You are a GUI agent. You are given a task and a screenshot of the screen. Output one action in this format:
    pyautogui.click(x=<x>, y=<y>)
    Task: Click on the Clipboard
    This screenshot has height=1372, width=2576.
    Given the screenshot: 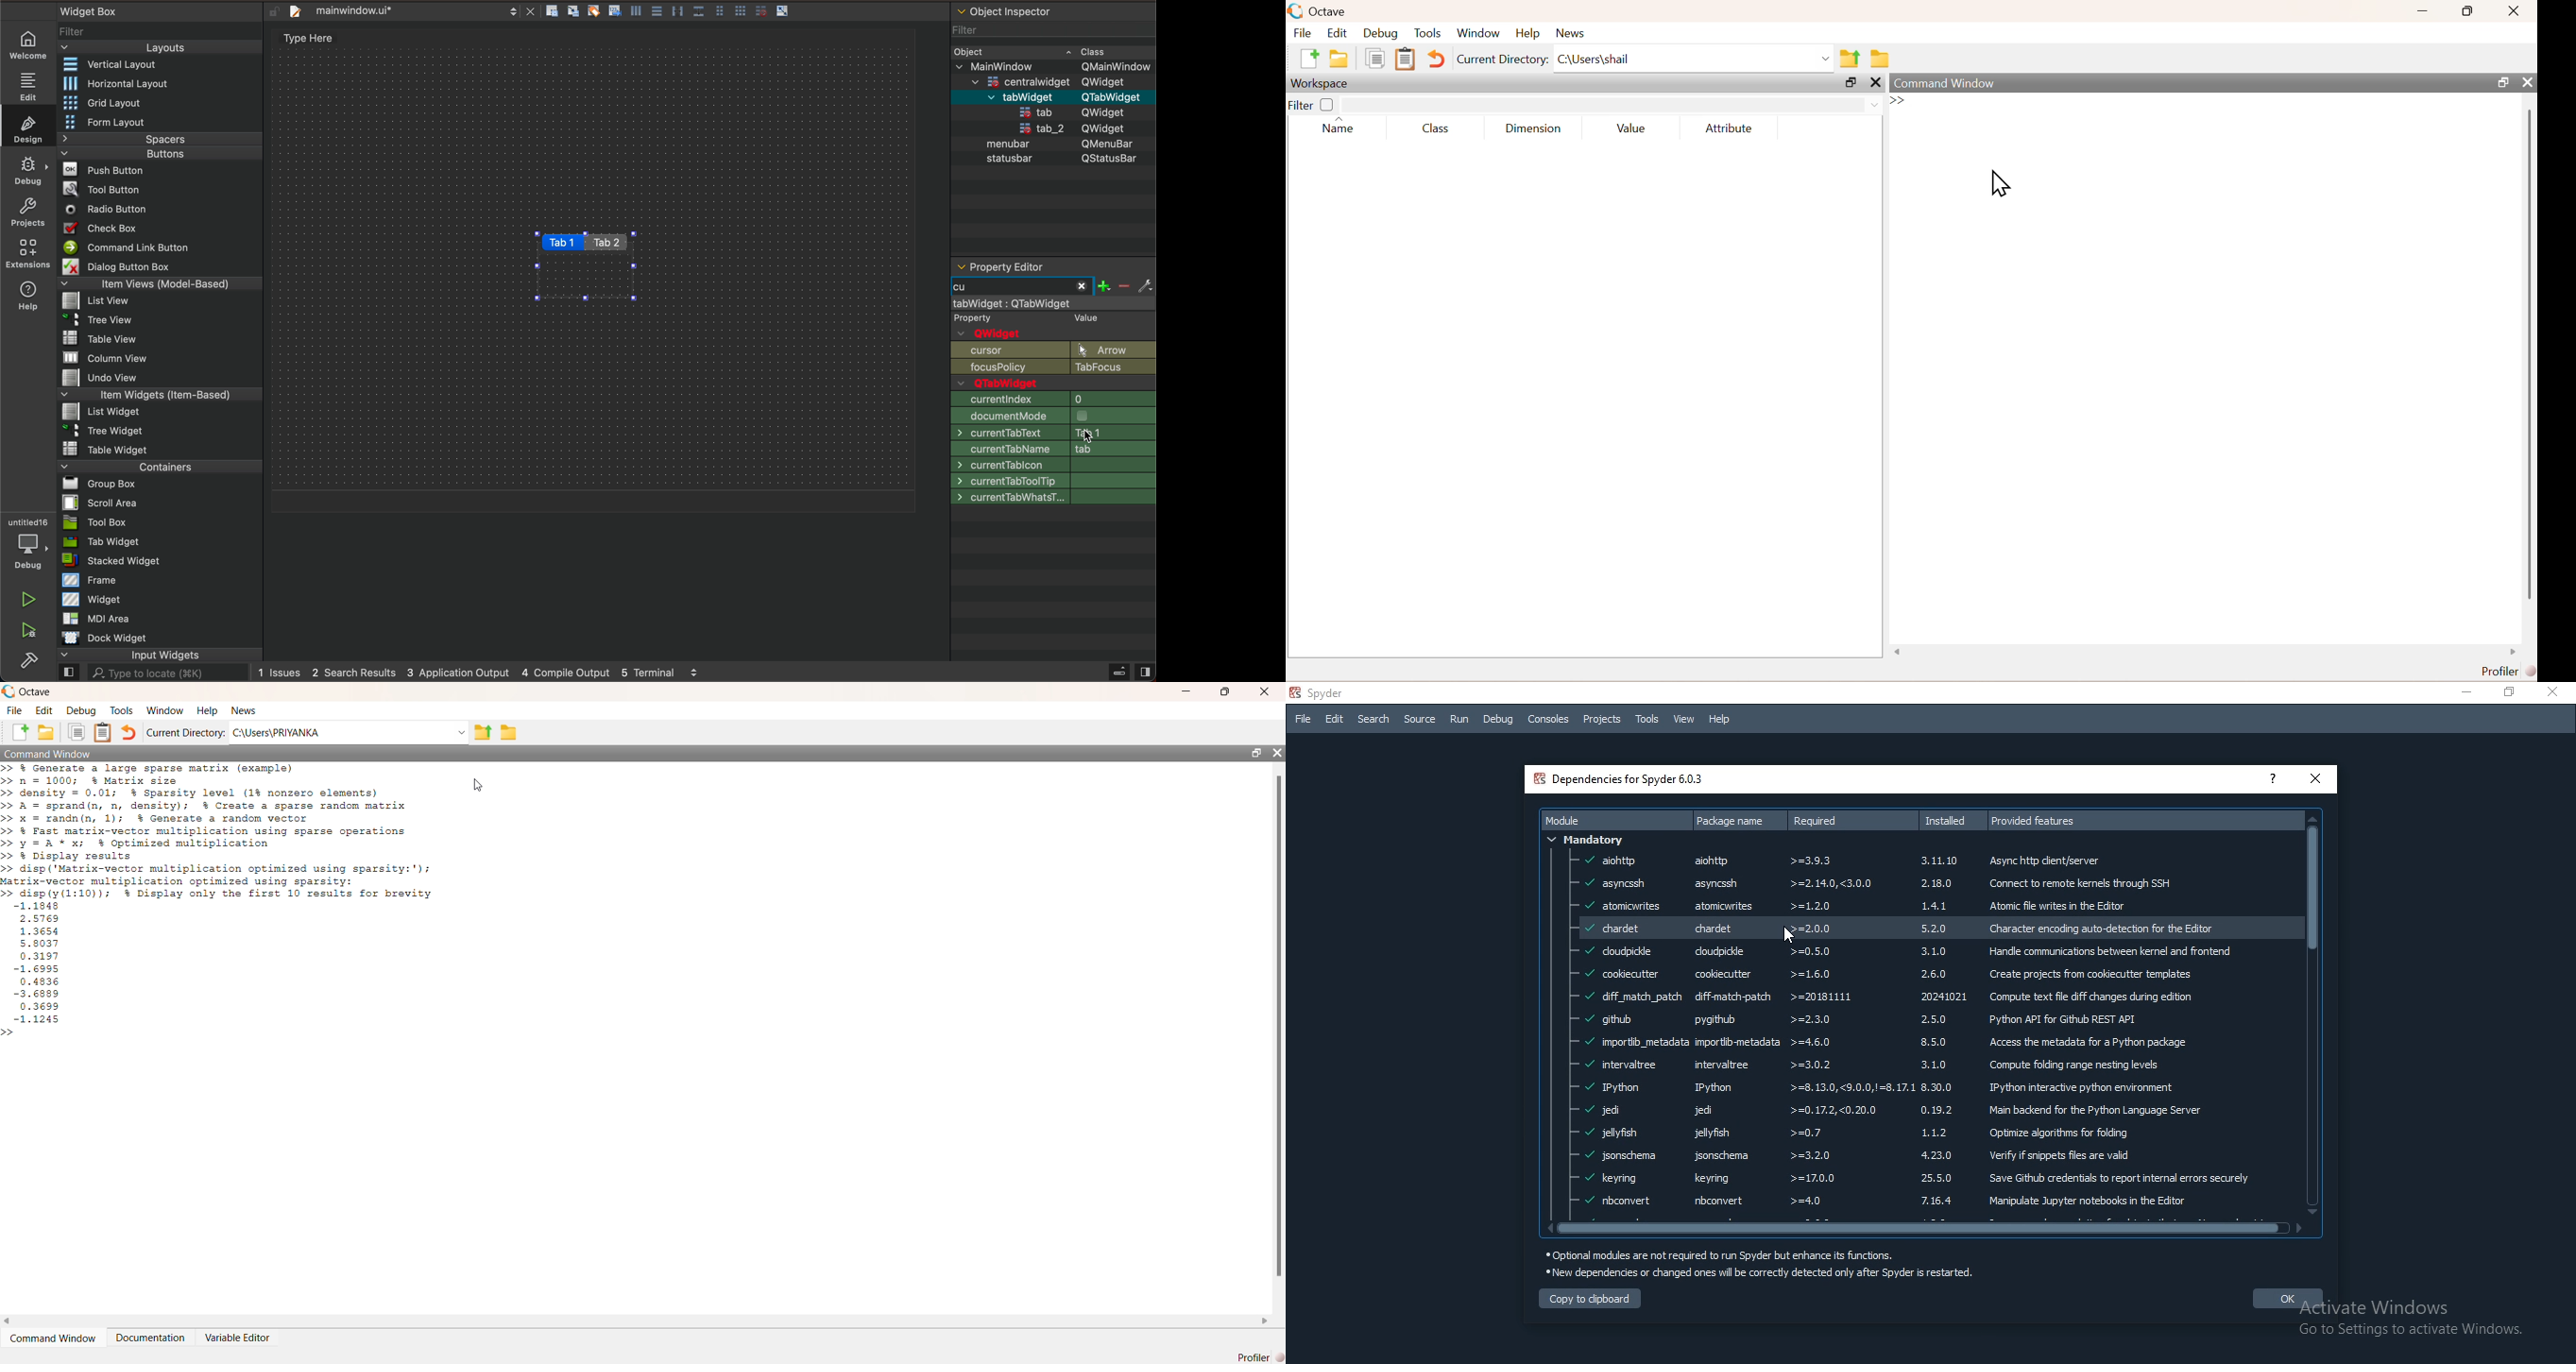 What is the action you would take?
    pyautogui.click(x=1406, y=59)
    